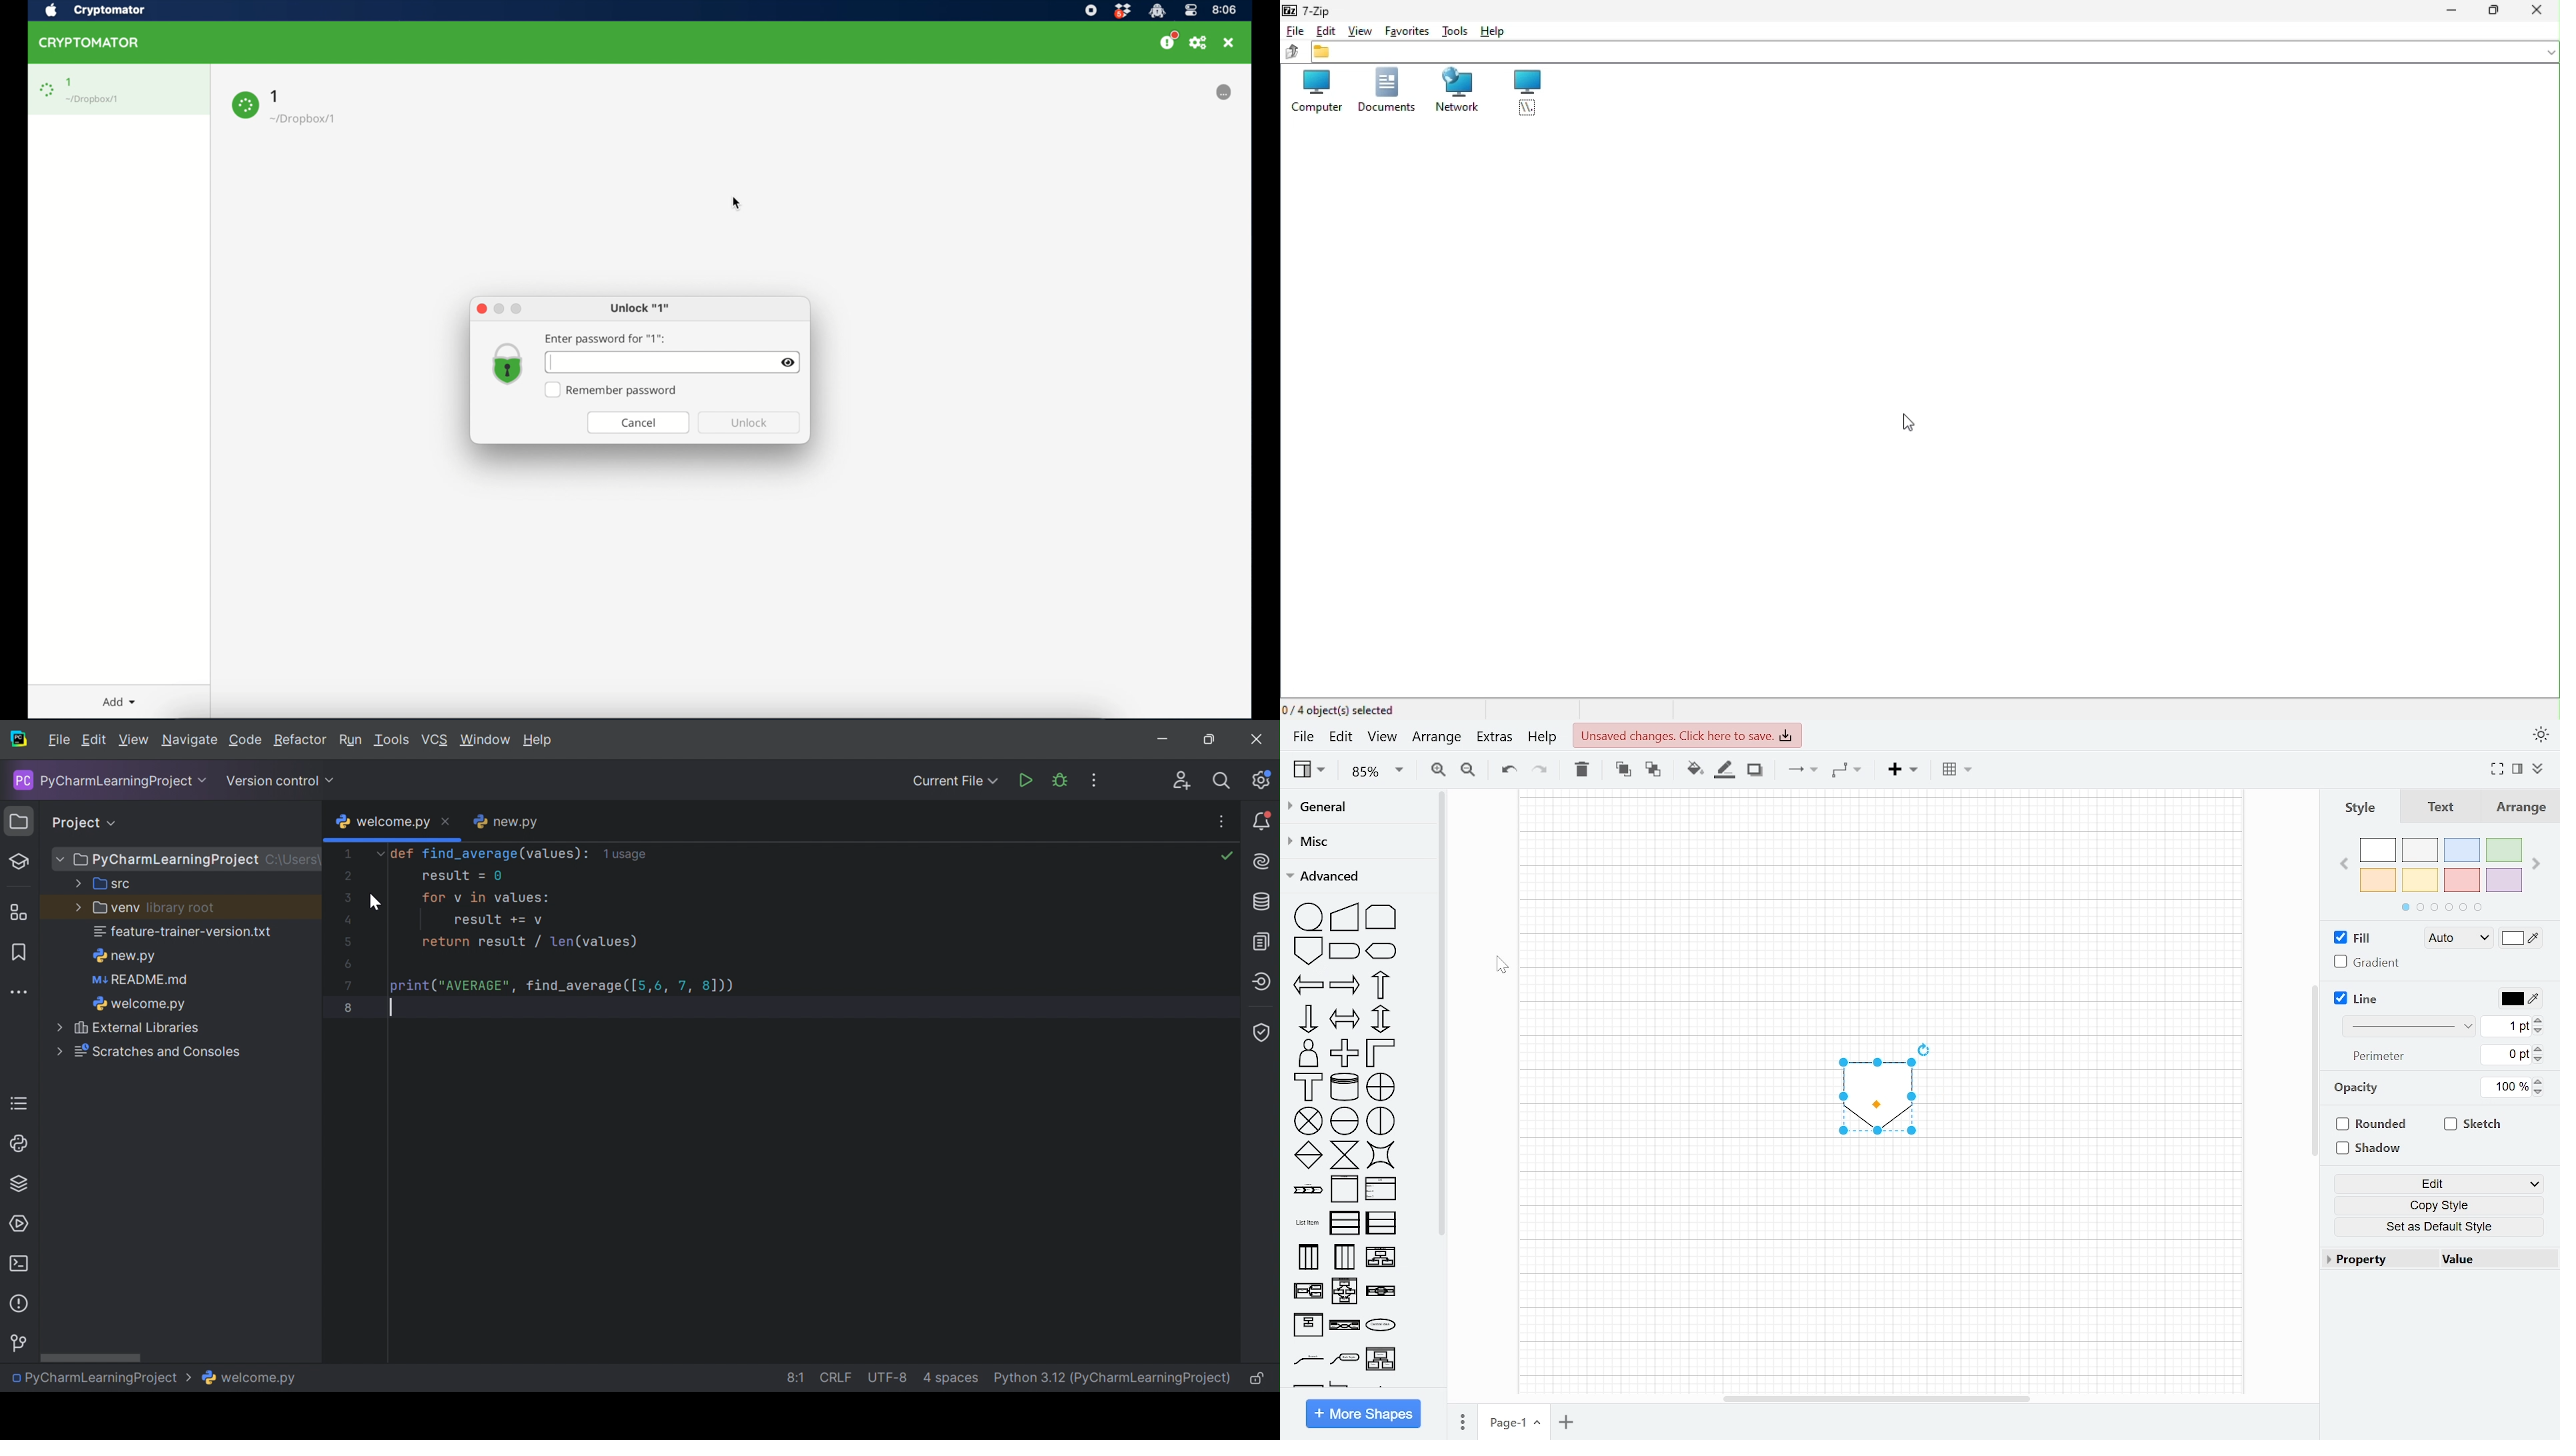  What do you see at coordinates (1380, 94) in the screenshot?
I see `Documents` at bounding box center [1380, 94].